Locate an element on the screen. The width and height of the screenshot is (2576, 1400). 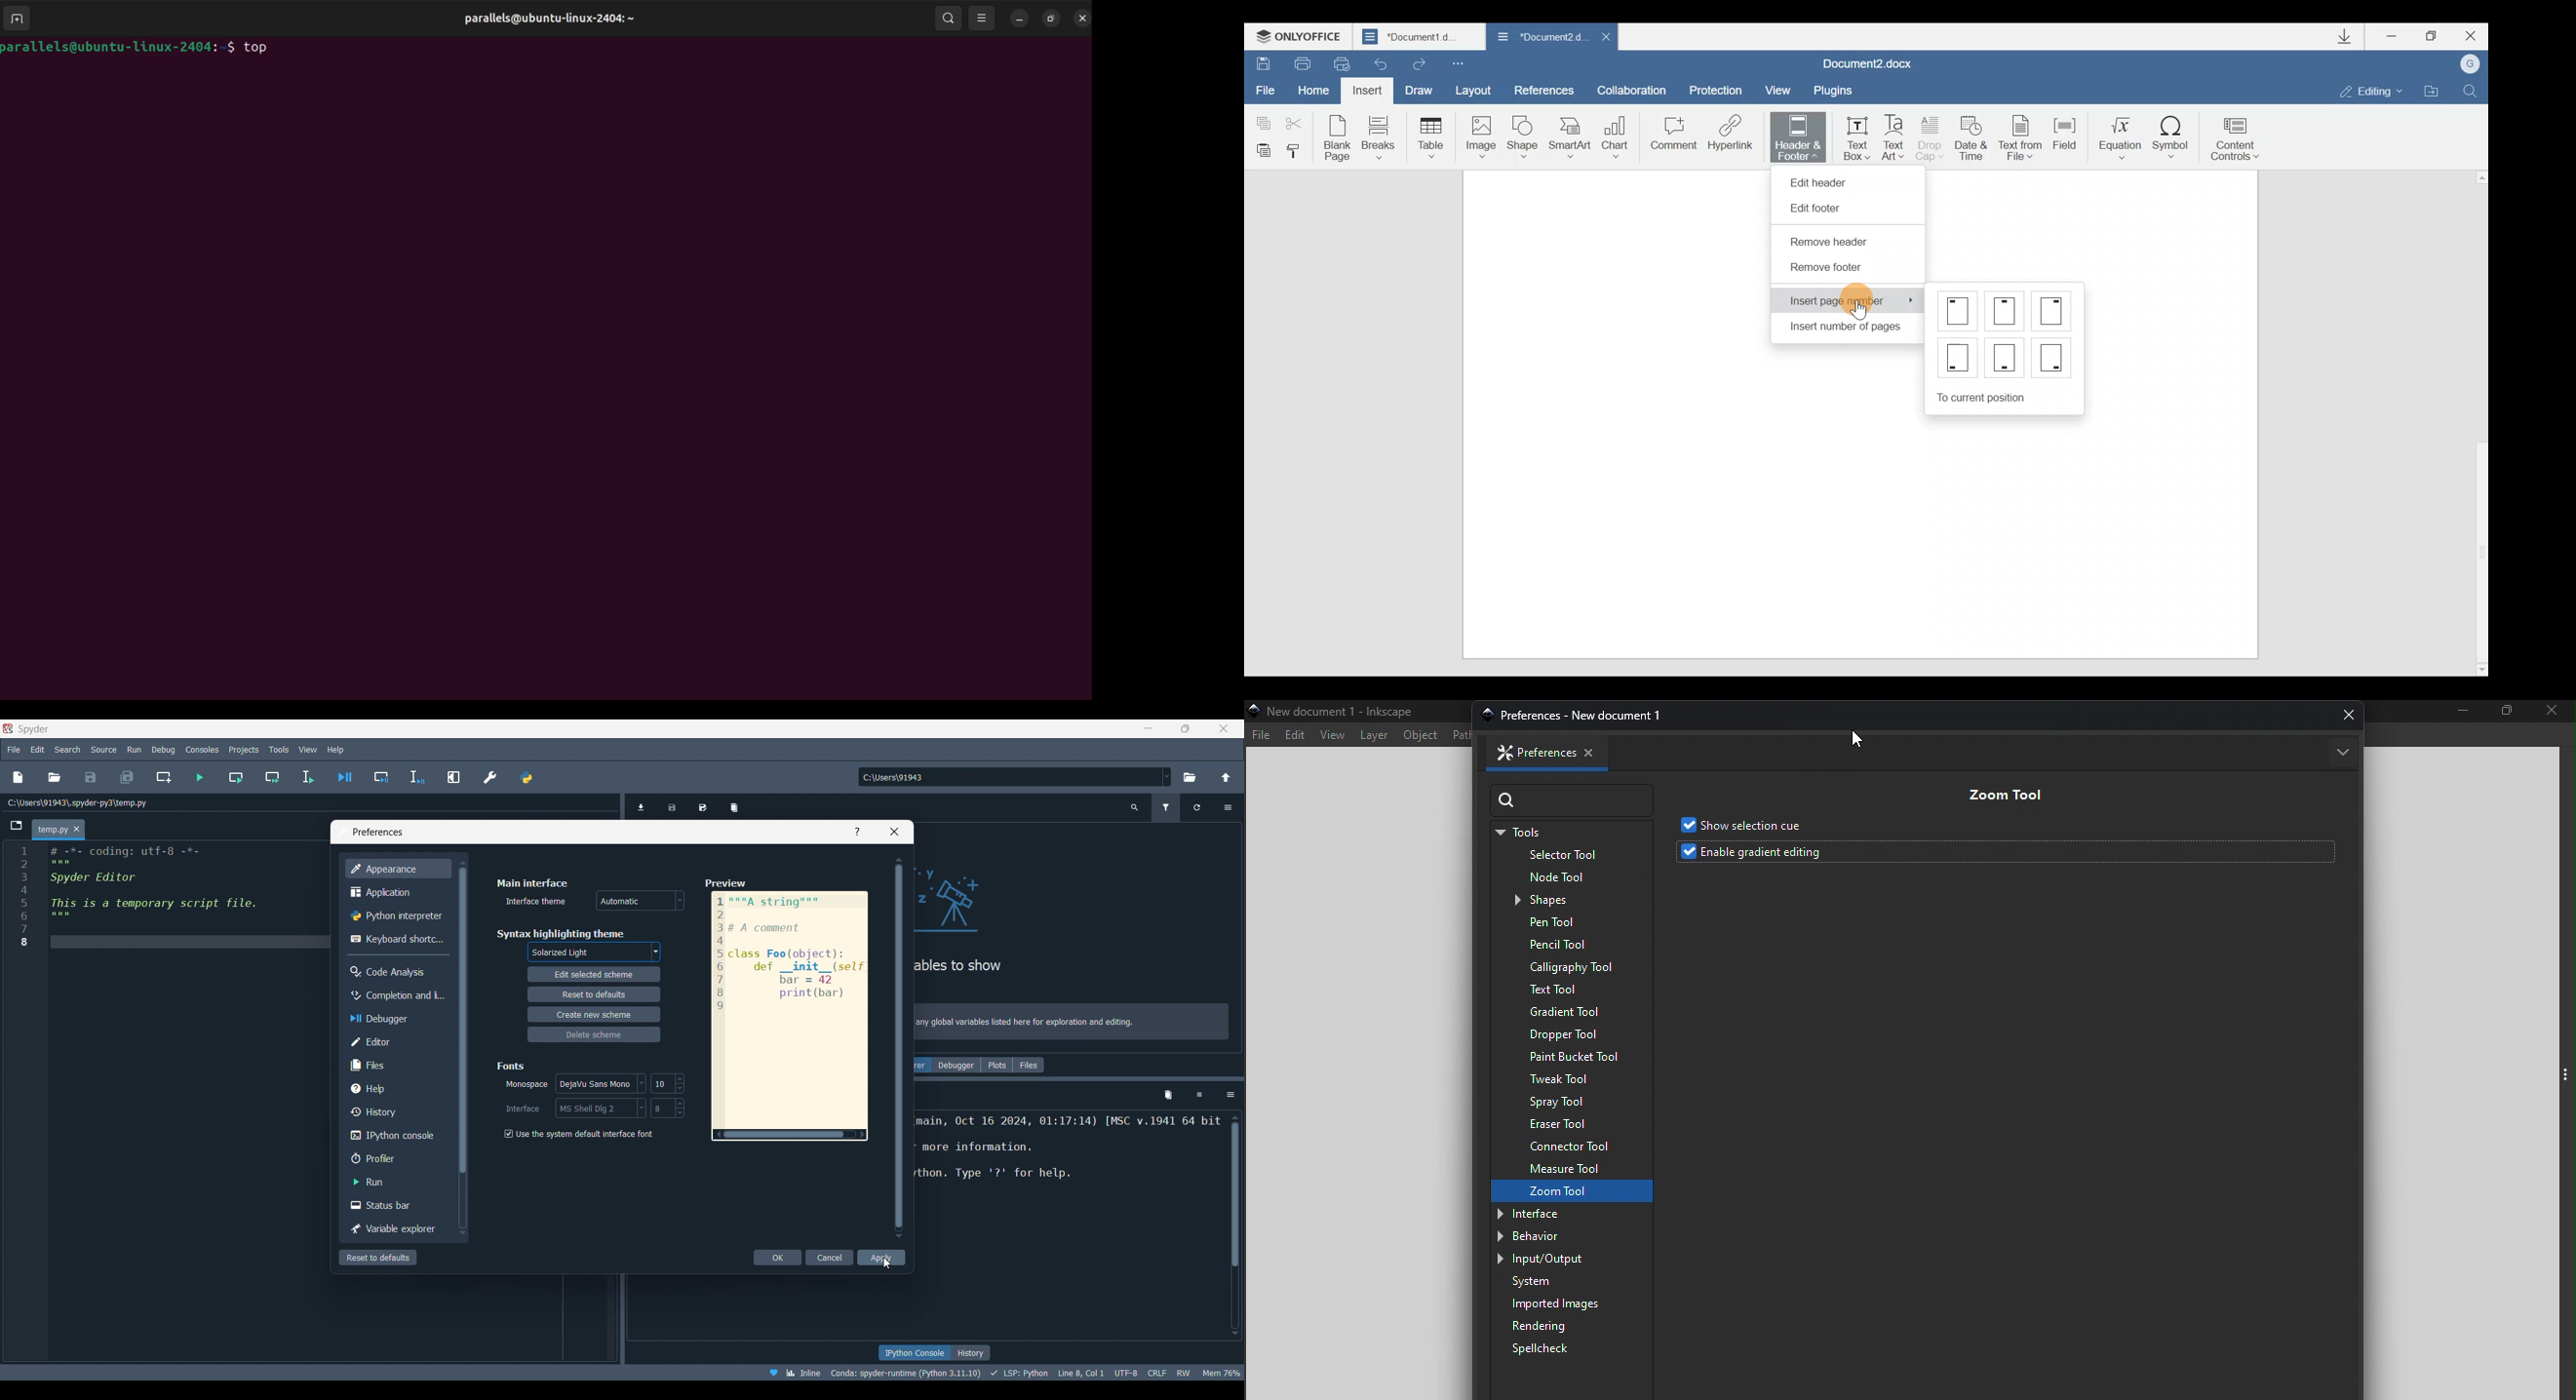
Print file is located at coordinates (1299, 63).